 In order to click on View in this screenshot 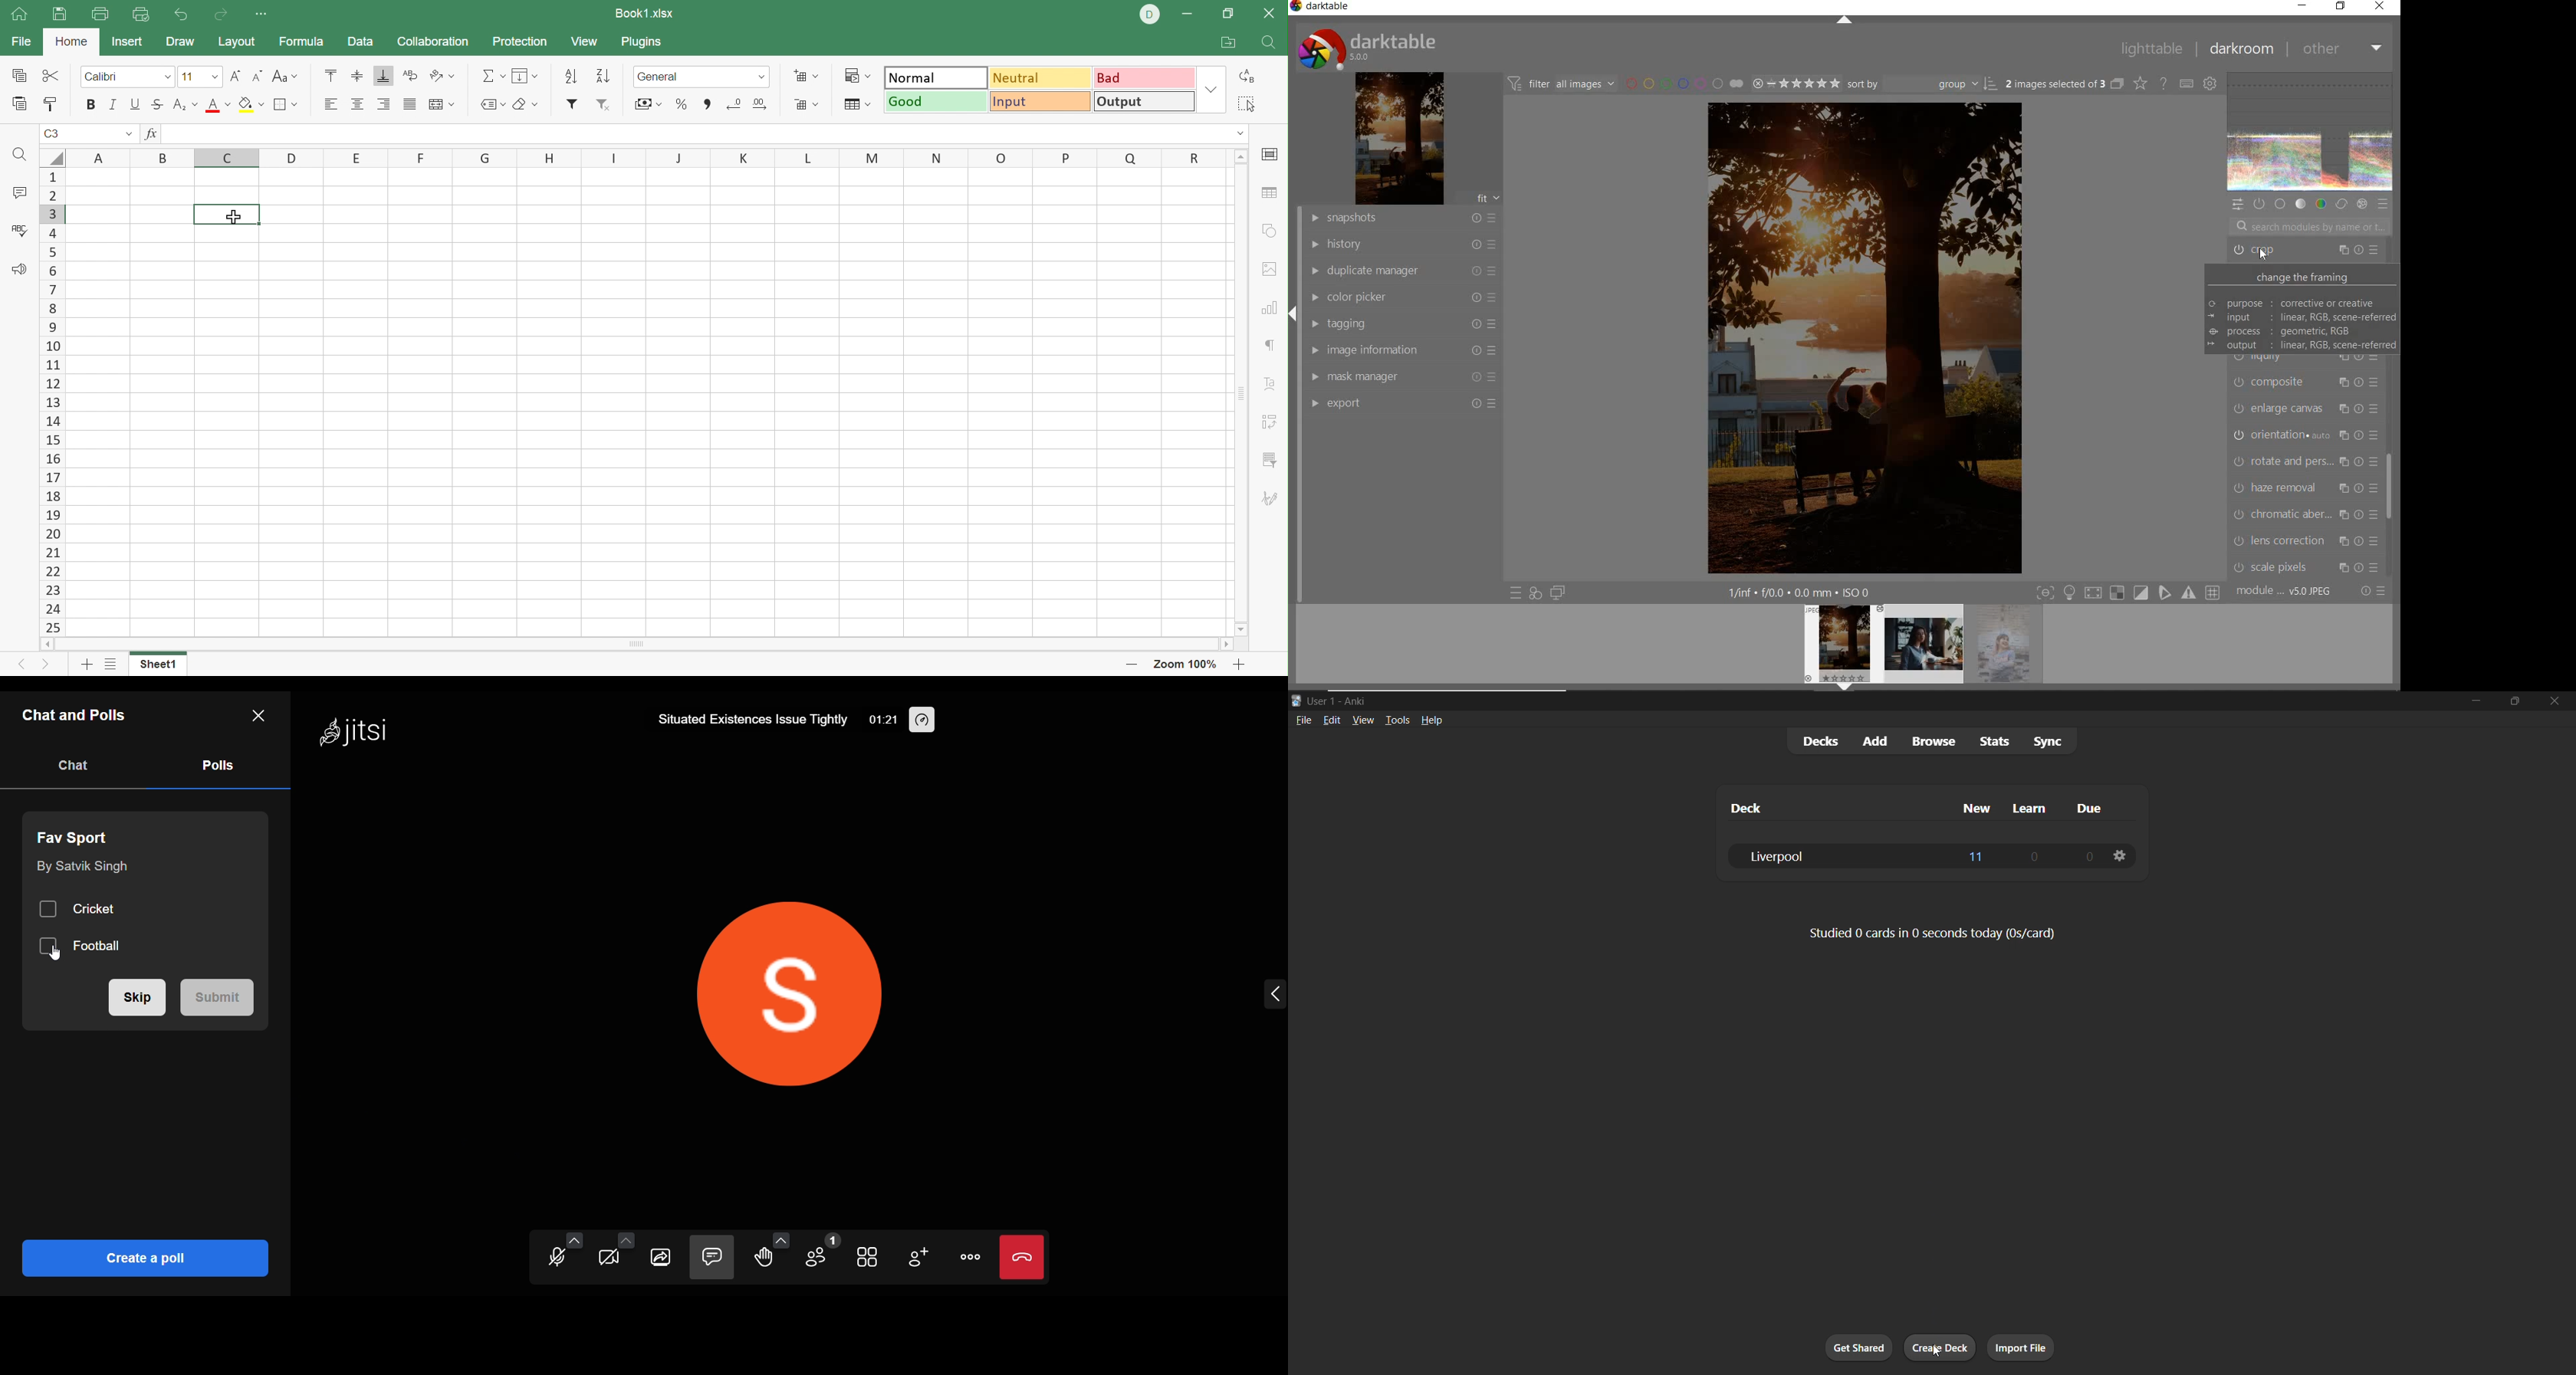, I will do `click(588, 42)`.